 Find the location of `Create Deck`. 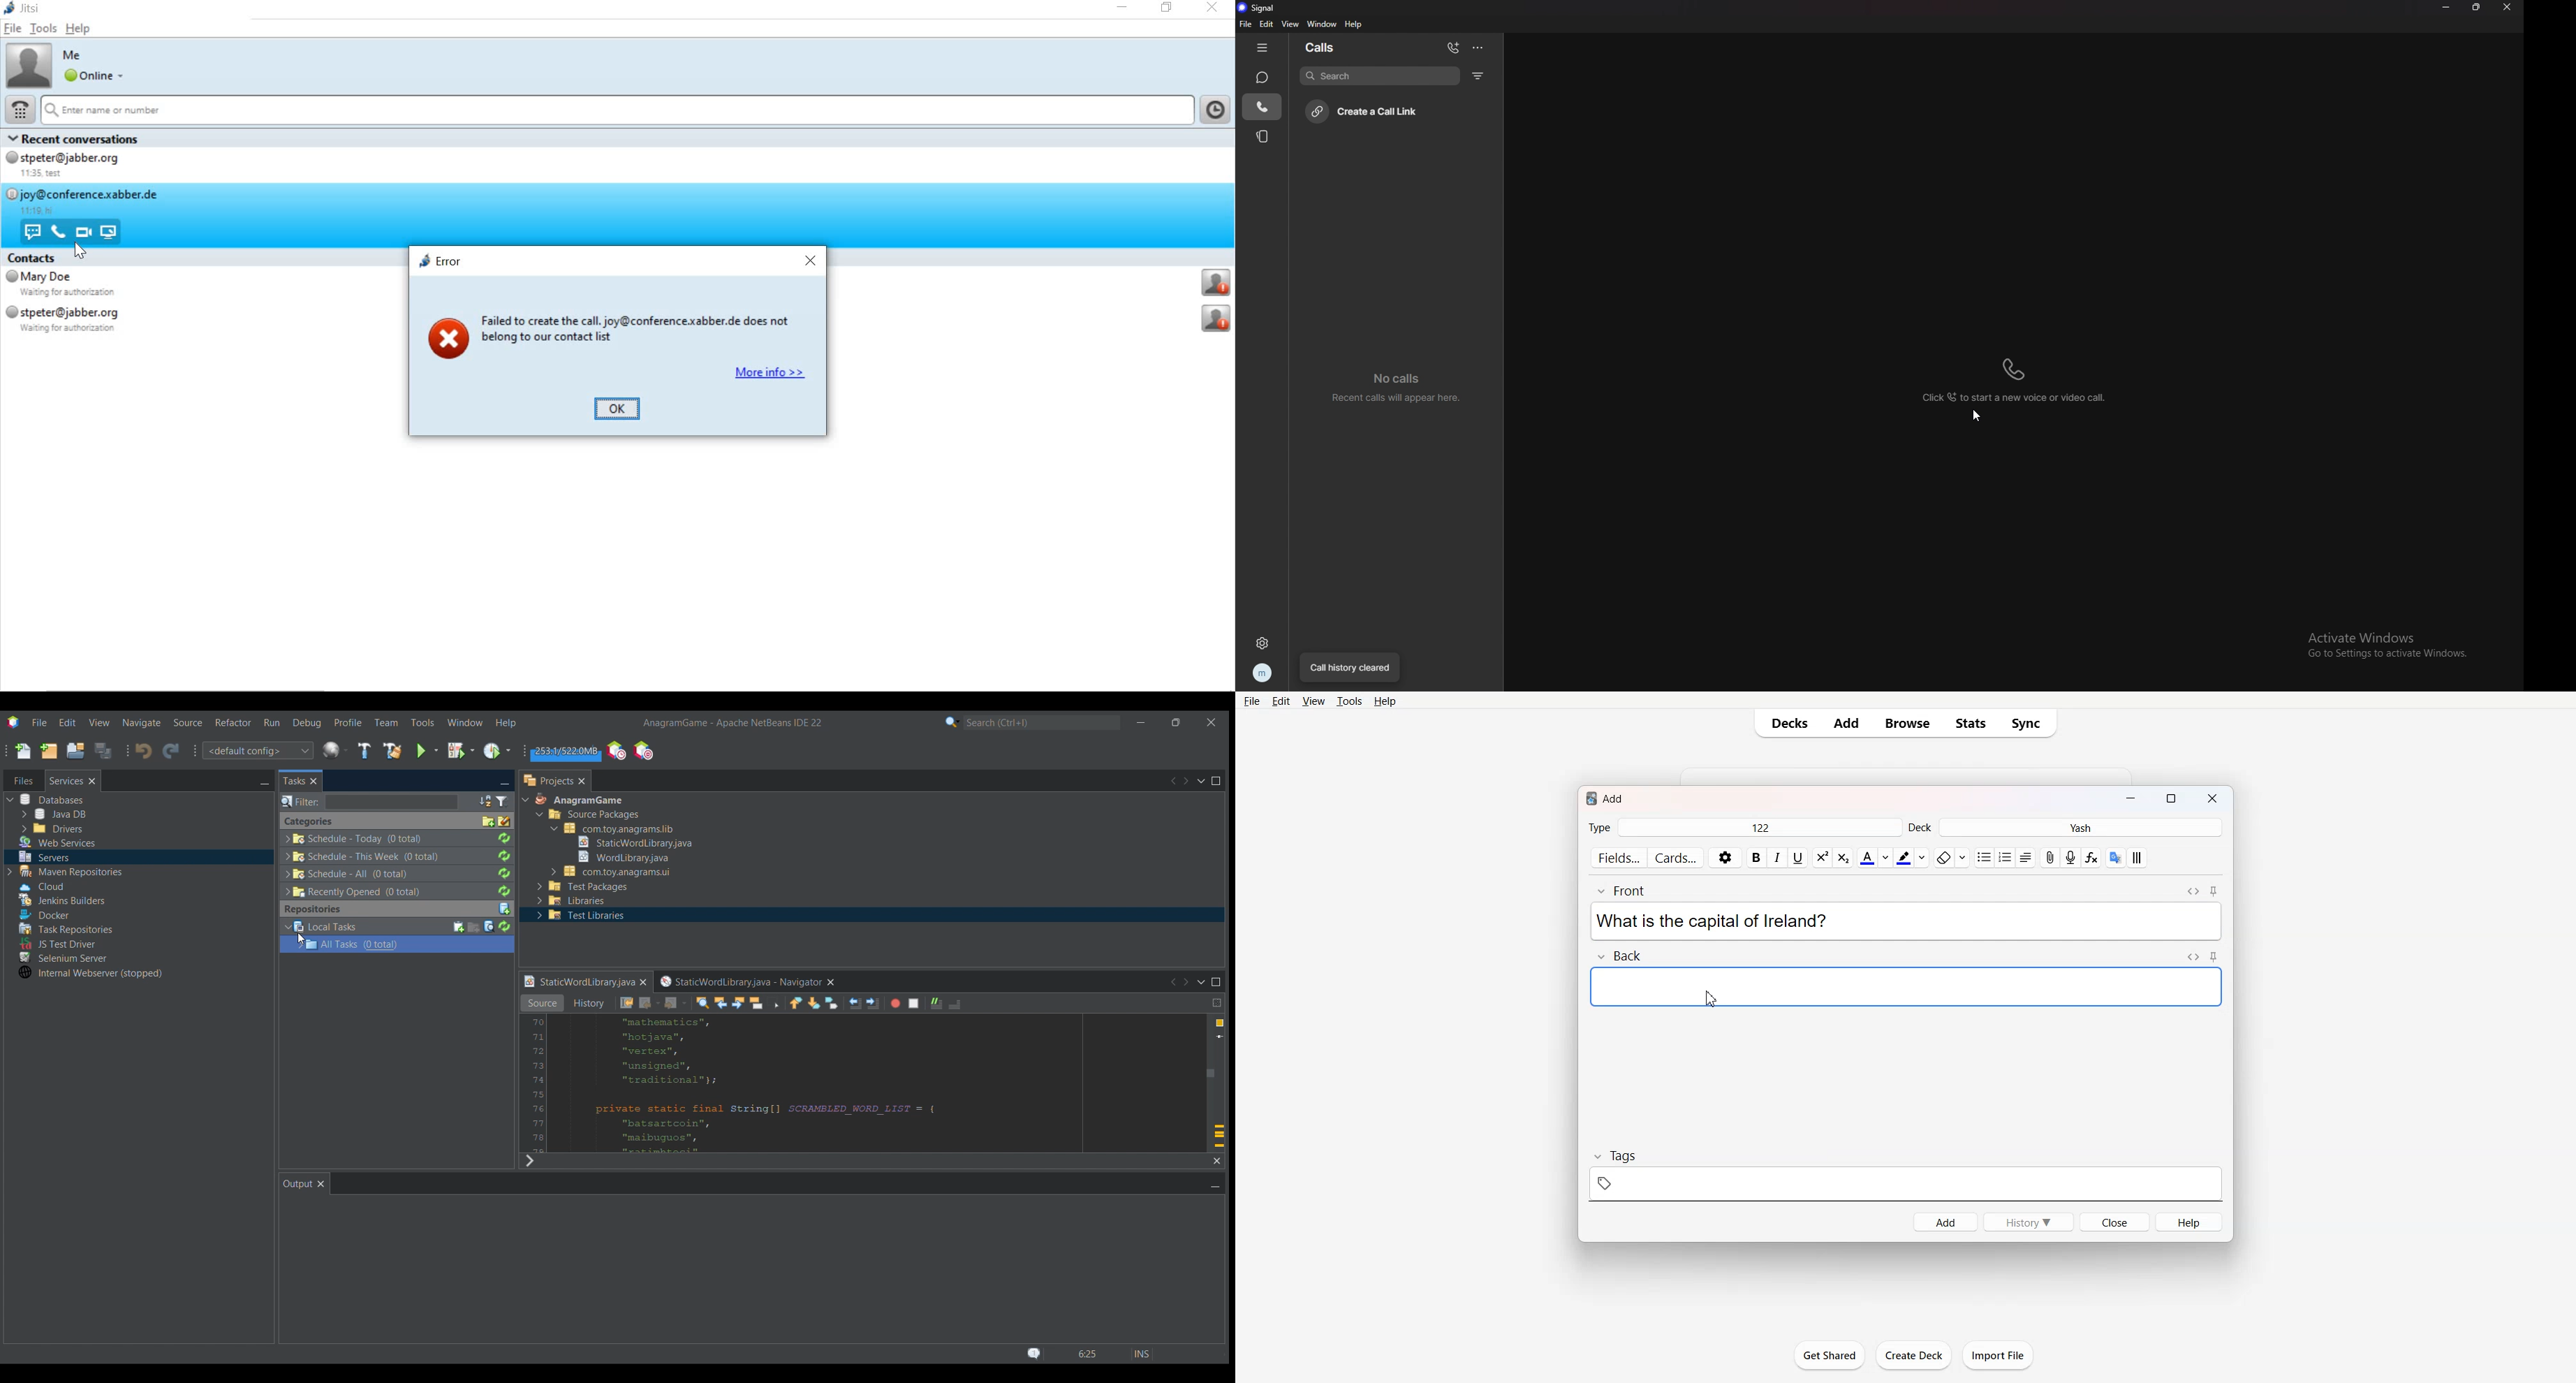

Create Deck is located at coordinates (1913, 1355).